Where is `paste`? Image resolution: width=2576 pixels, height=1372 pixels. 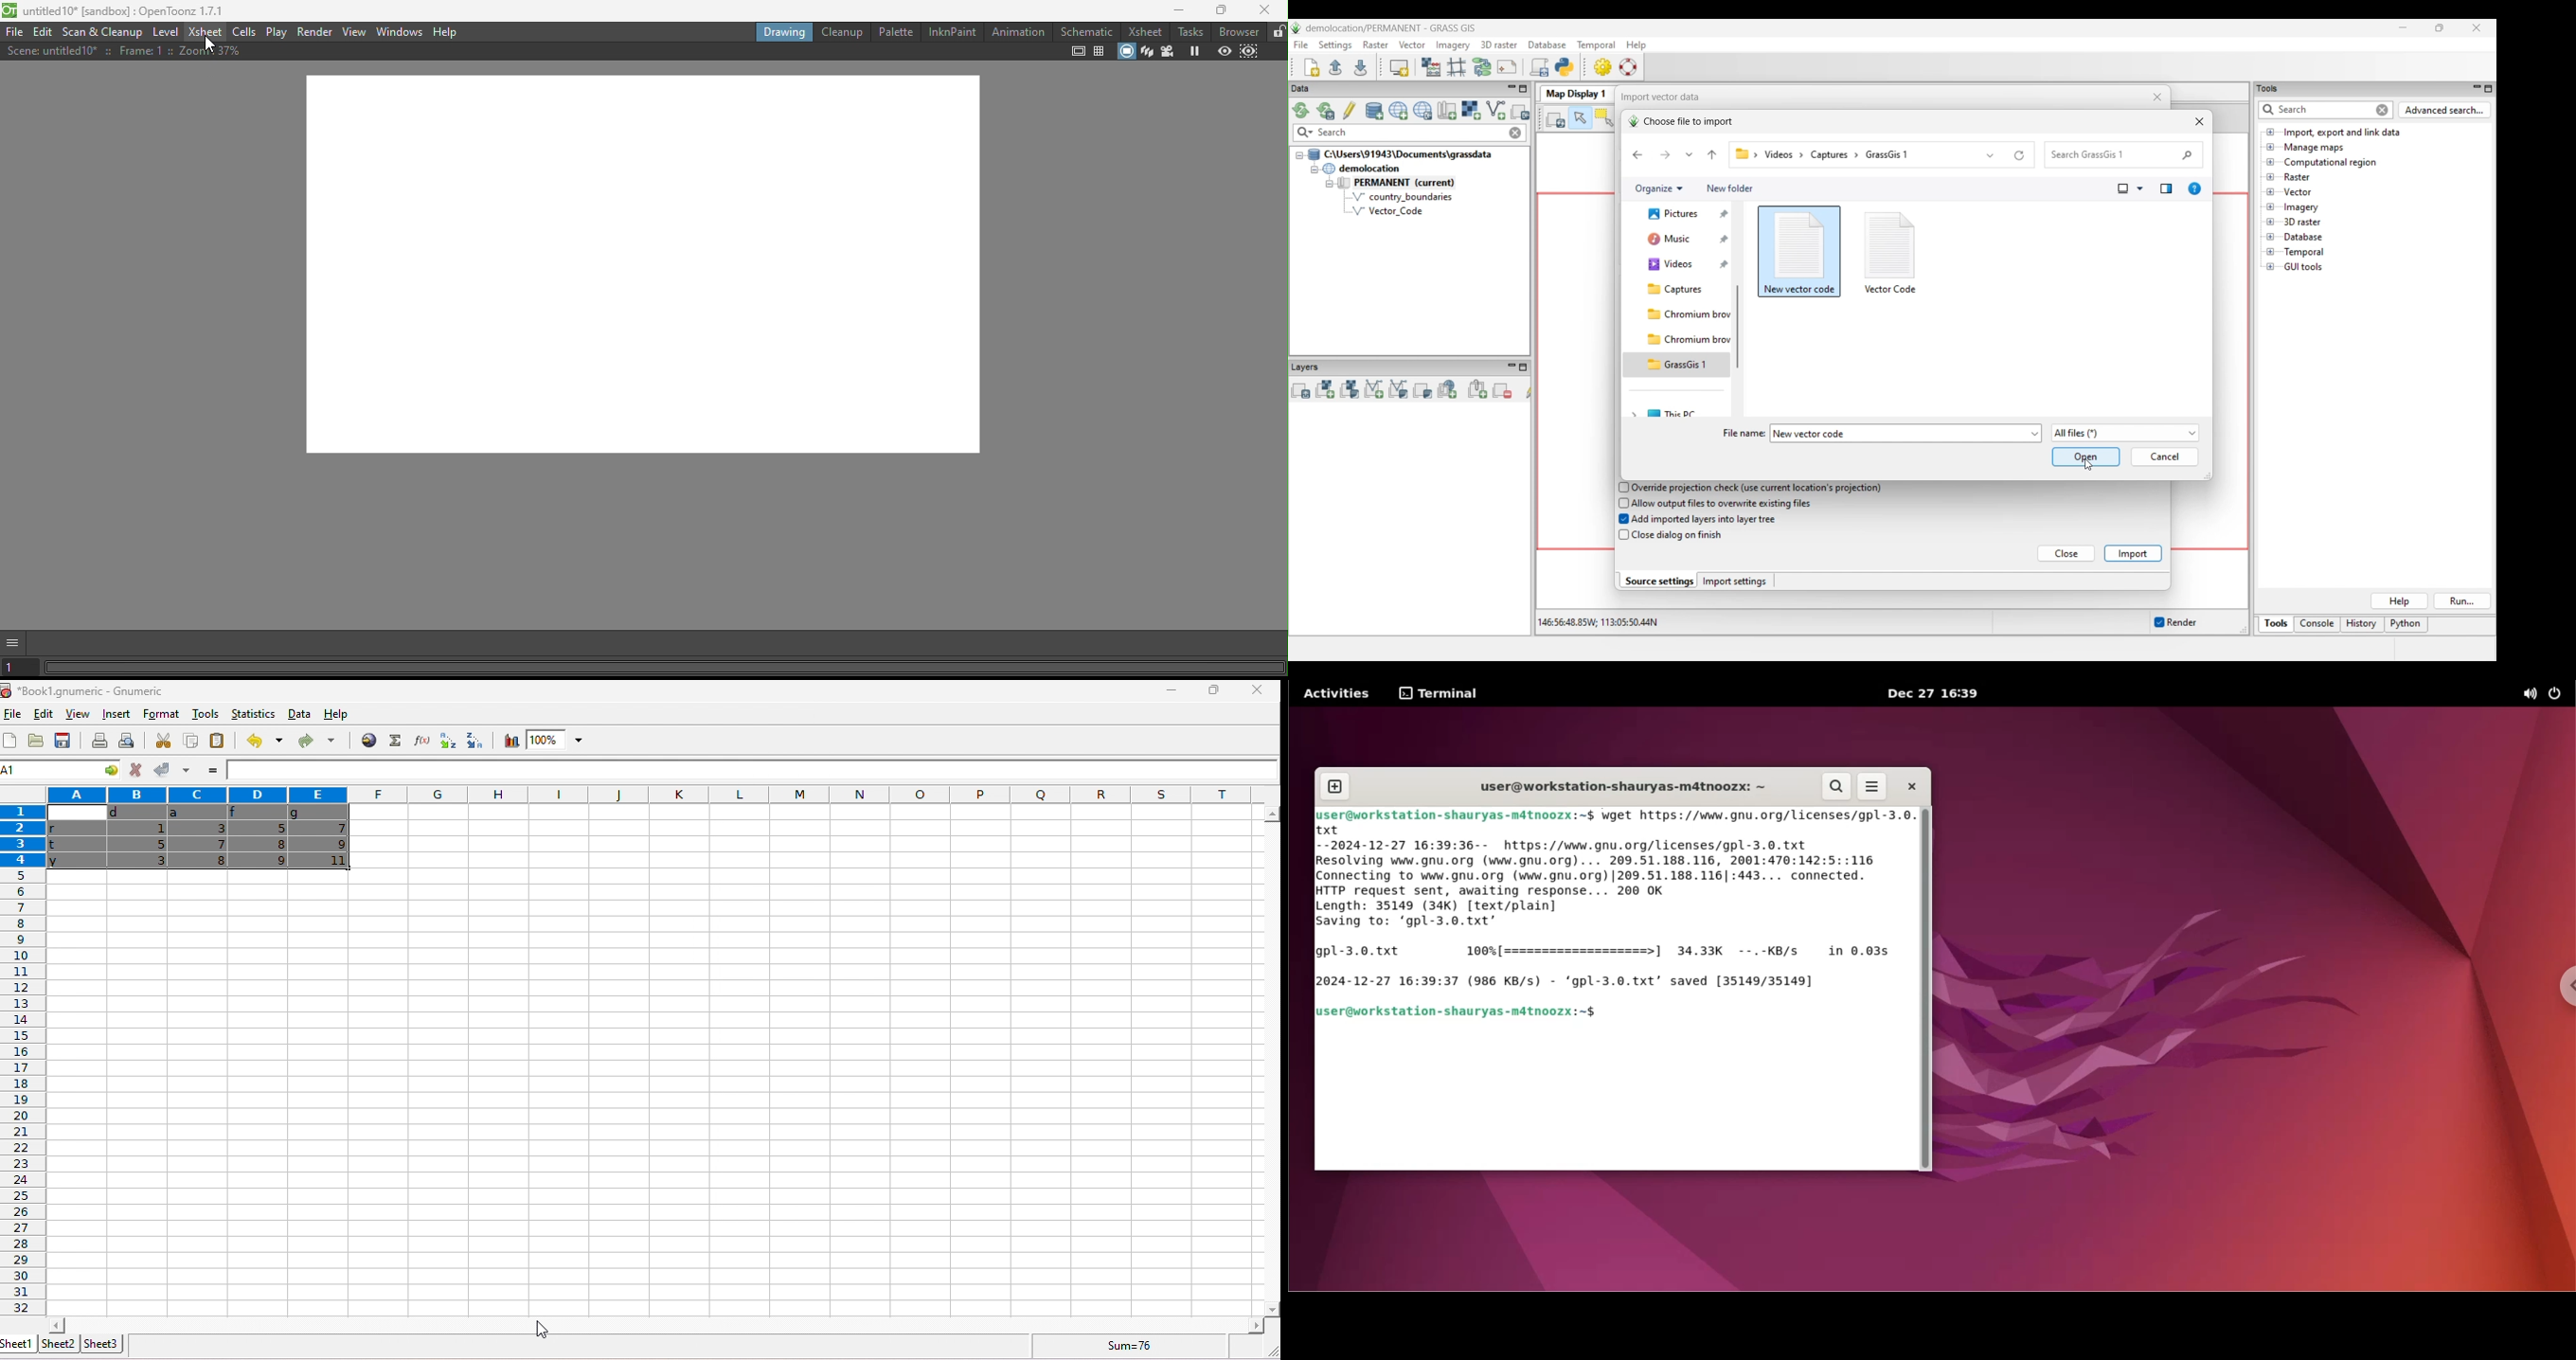 paste is located at coordinates (219, 742).